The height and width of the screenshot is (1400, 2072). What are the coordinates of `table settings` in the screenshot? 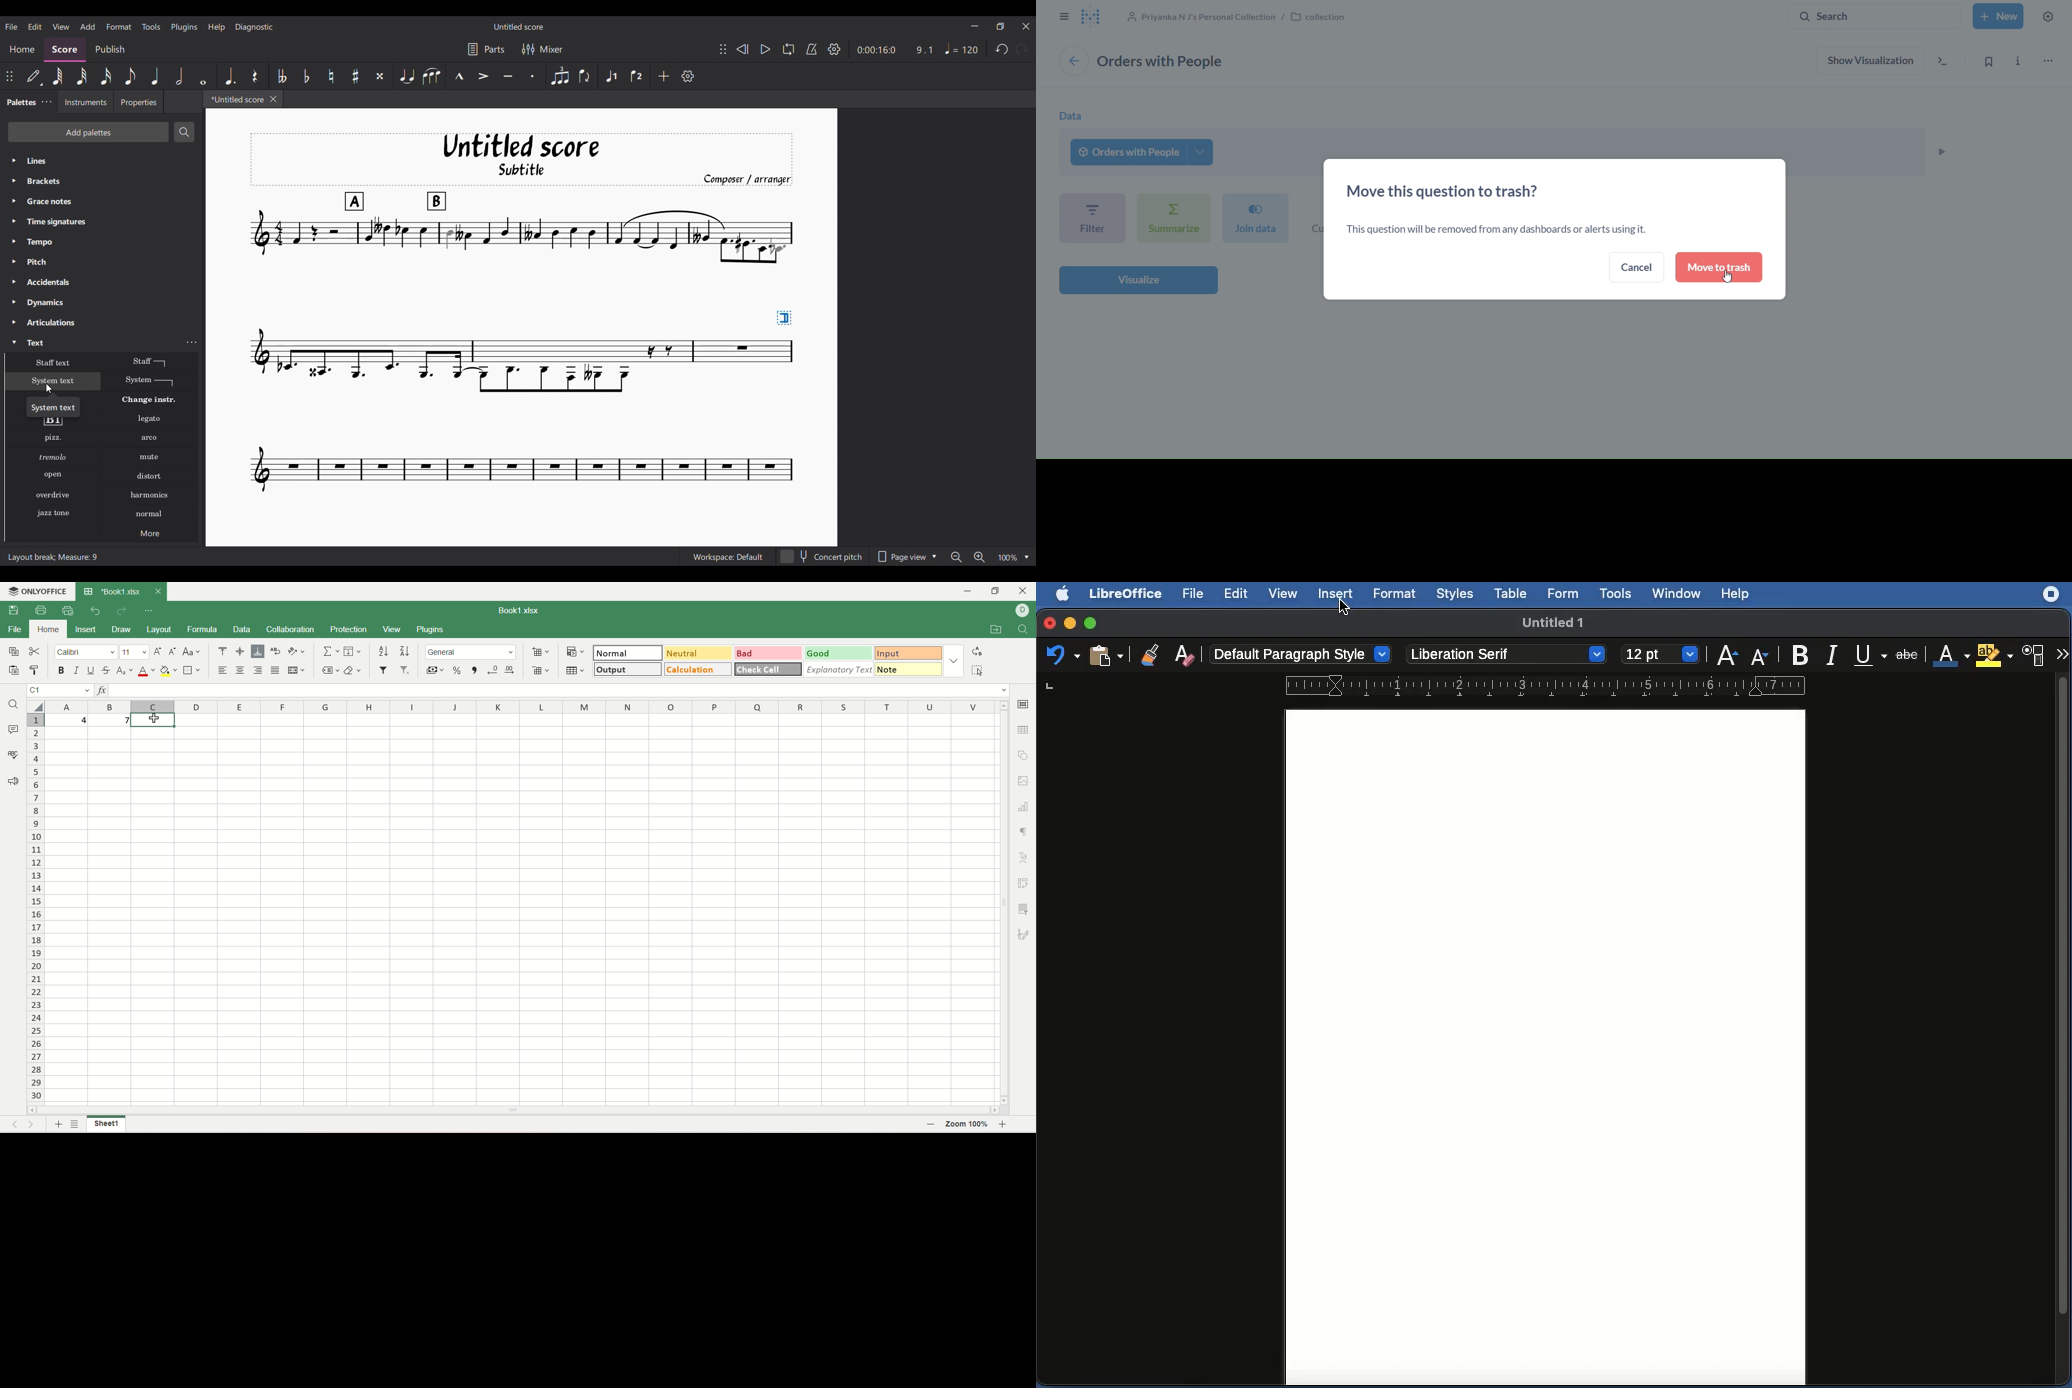 It's located at (1023, 733).